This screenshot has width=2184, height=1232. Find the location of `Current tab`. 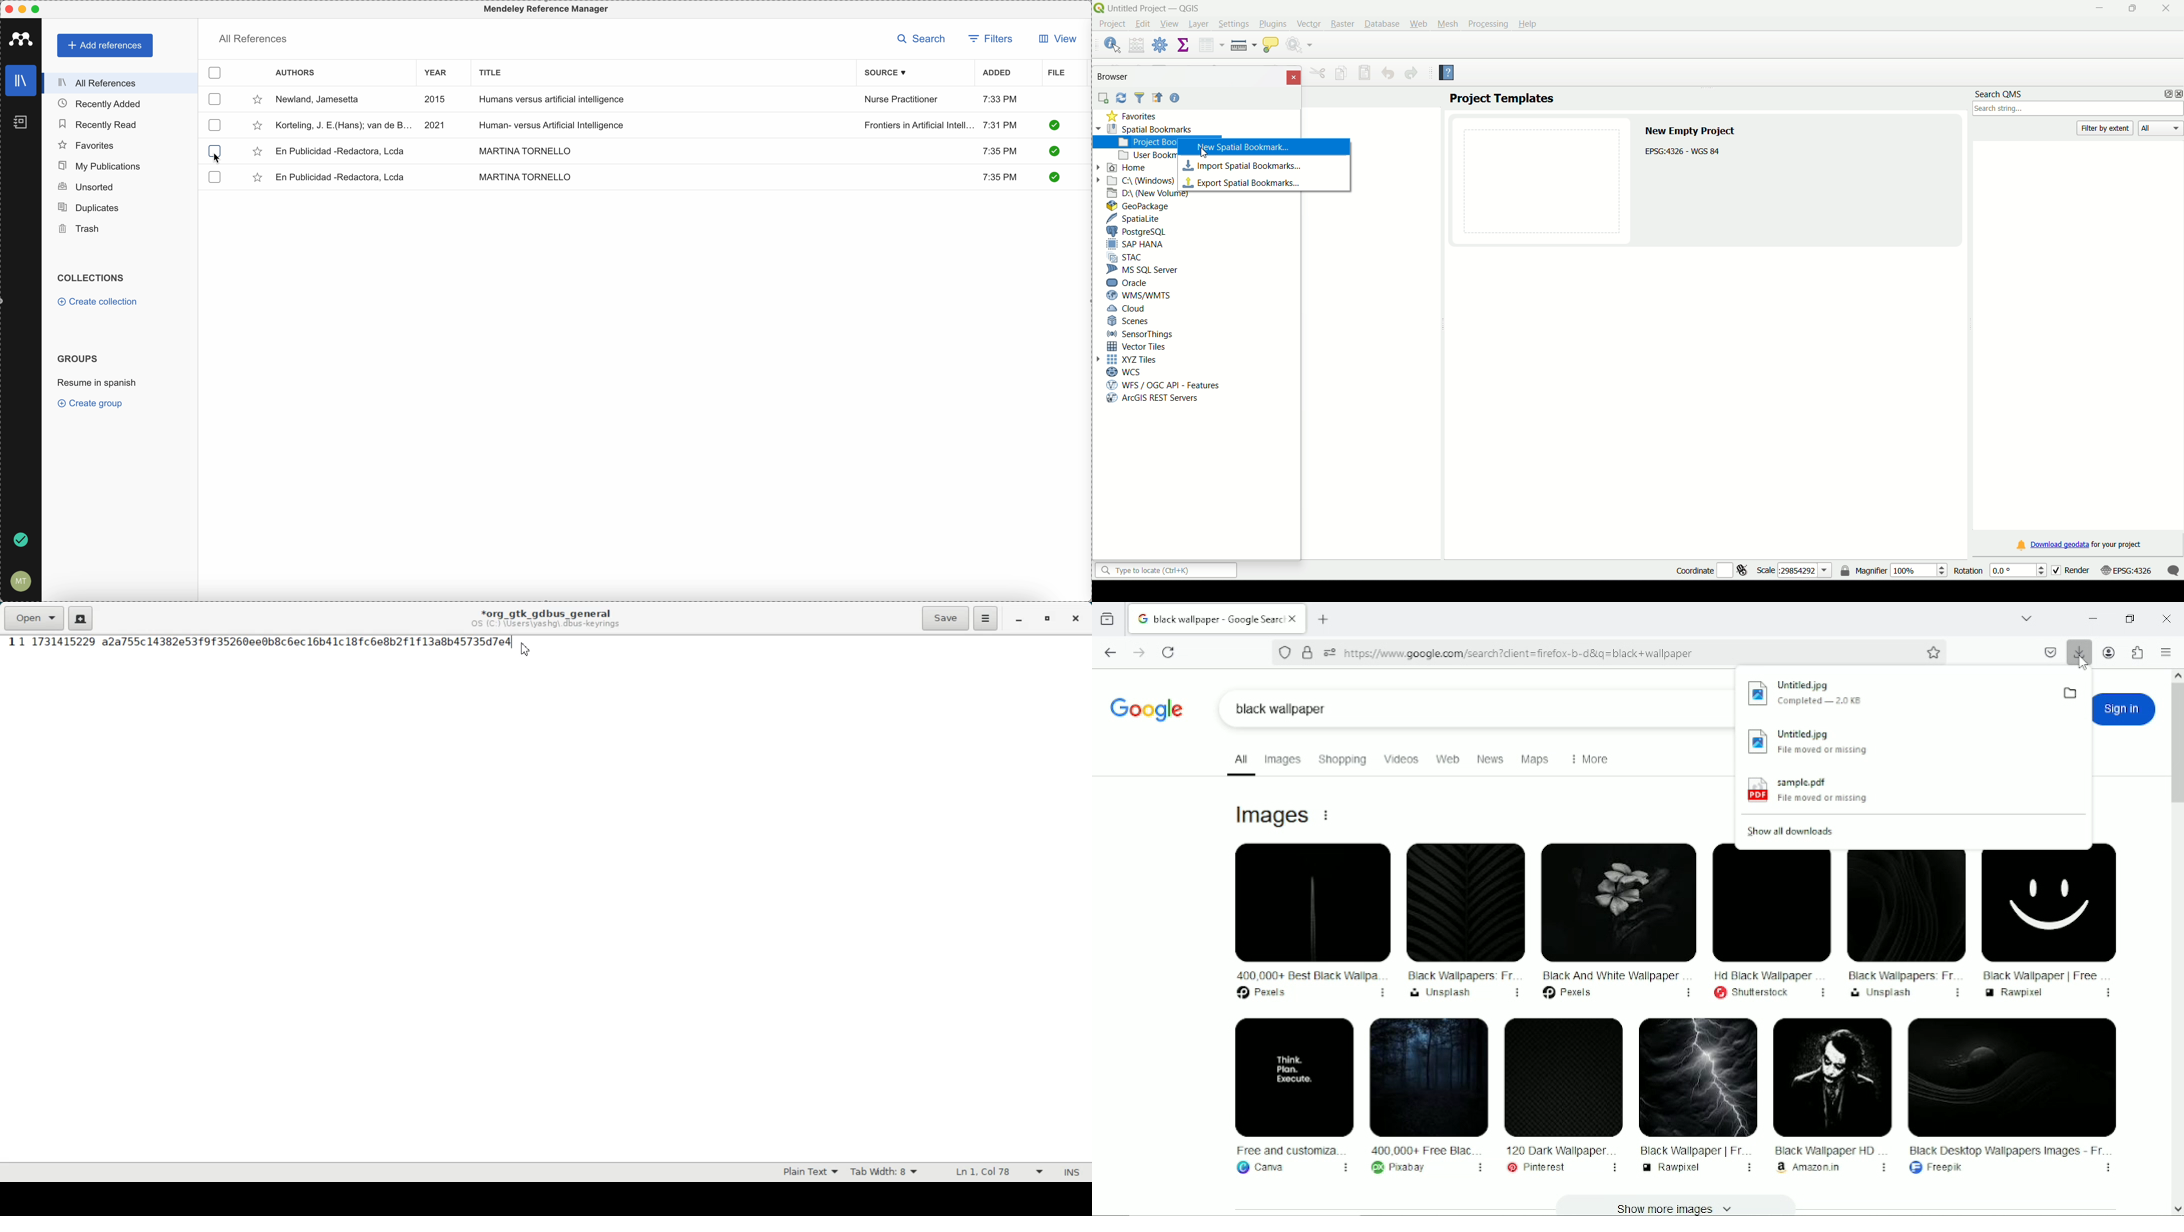

Current tab is located at coordinates (1210, 618).